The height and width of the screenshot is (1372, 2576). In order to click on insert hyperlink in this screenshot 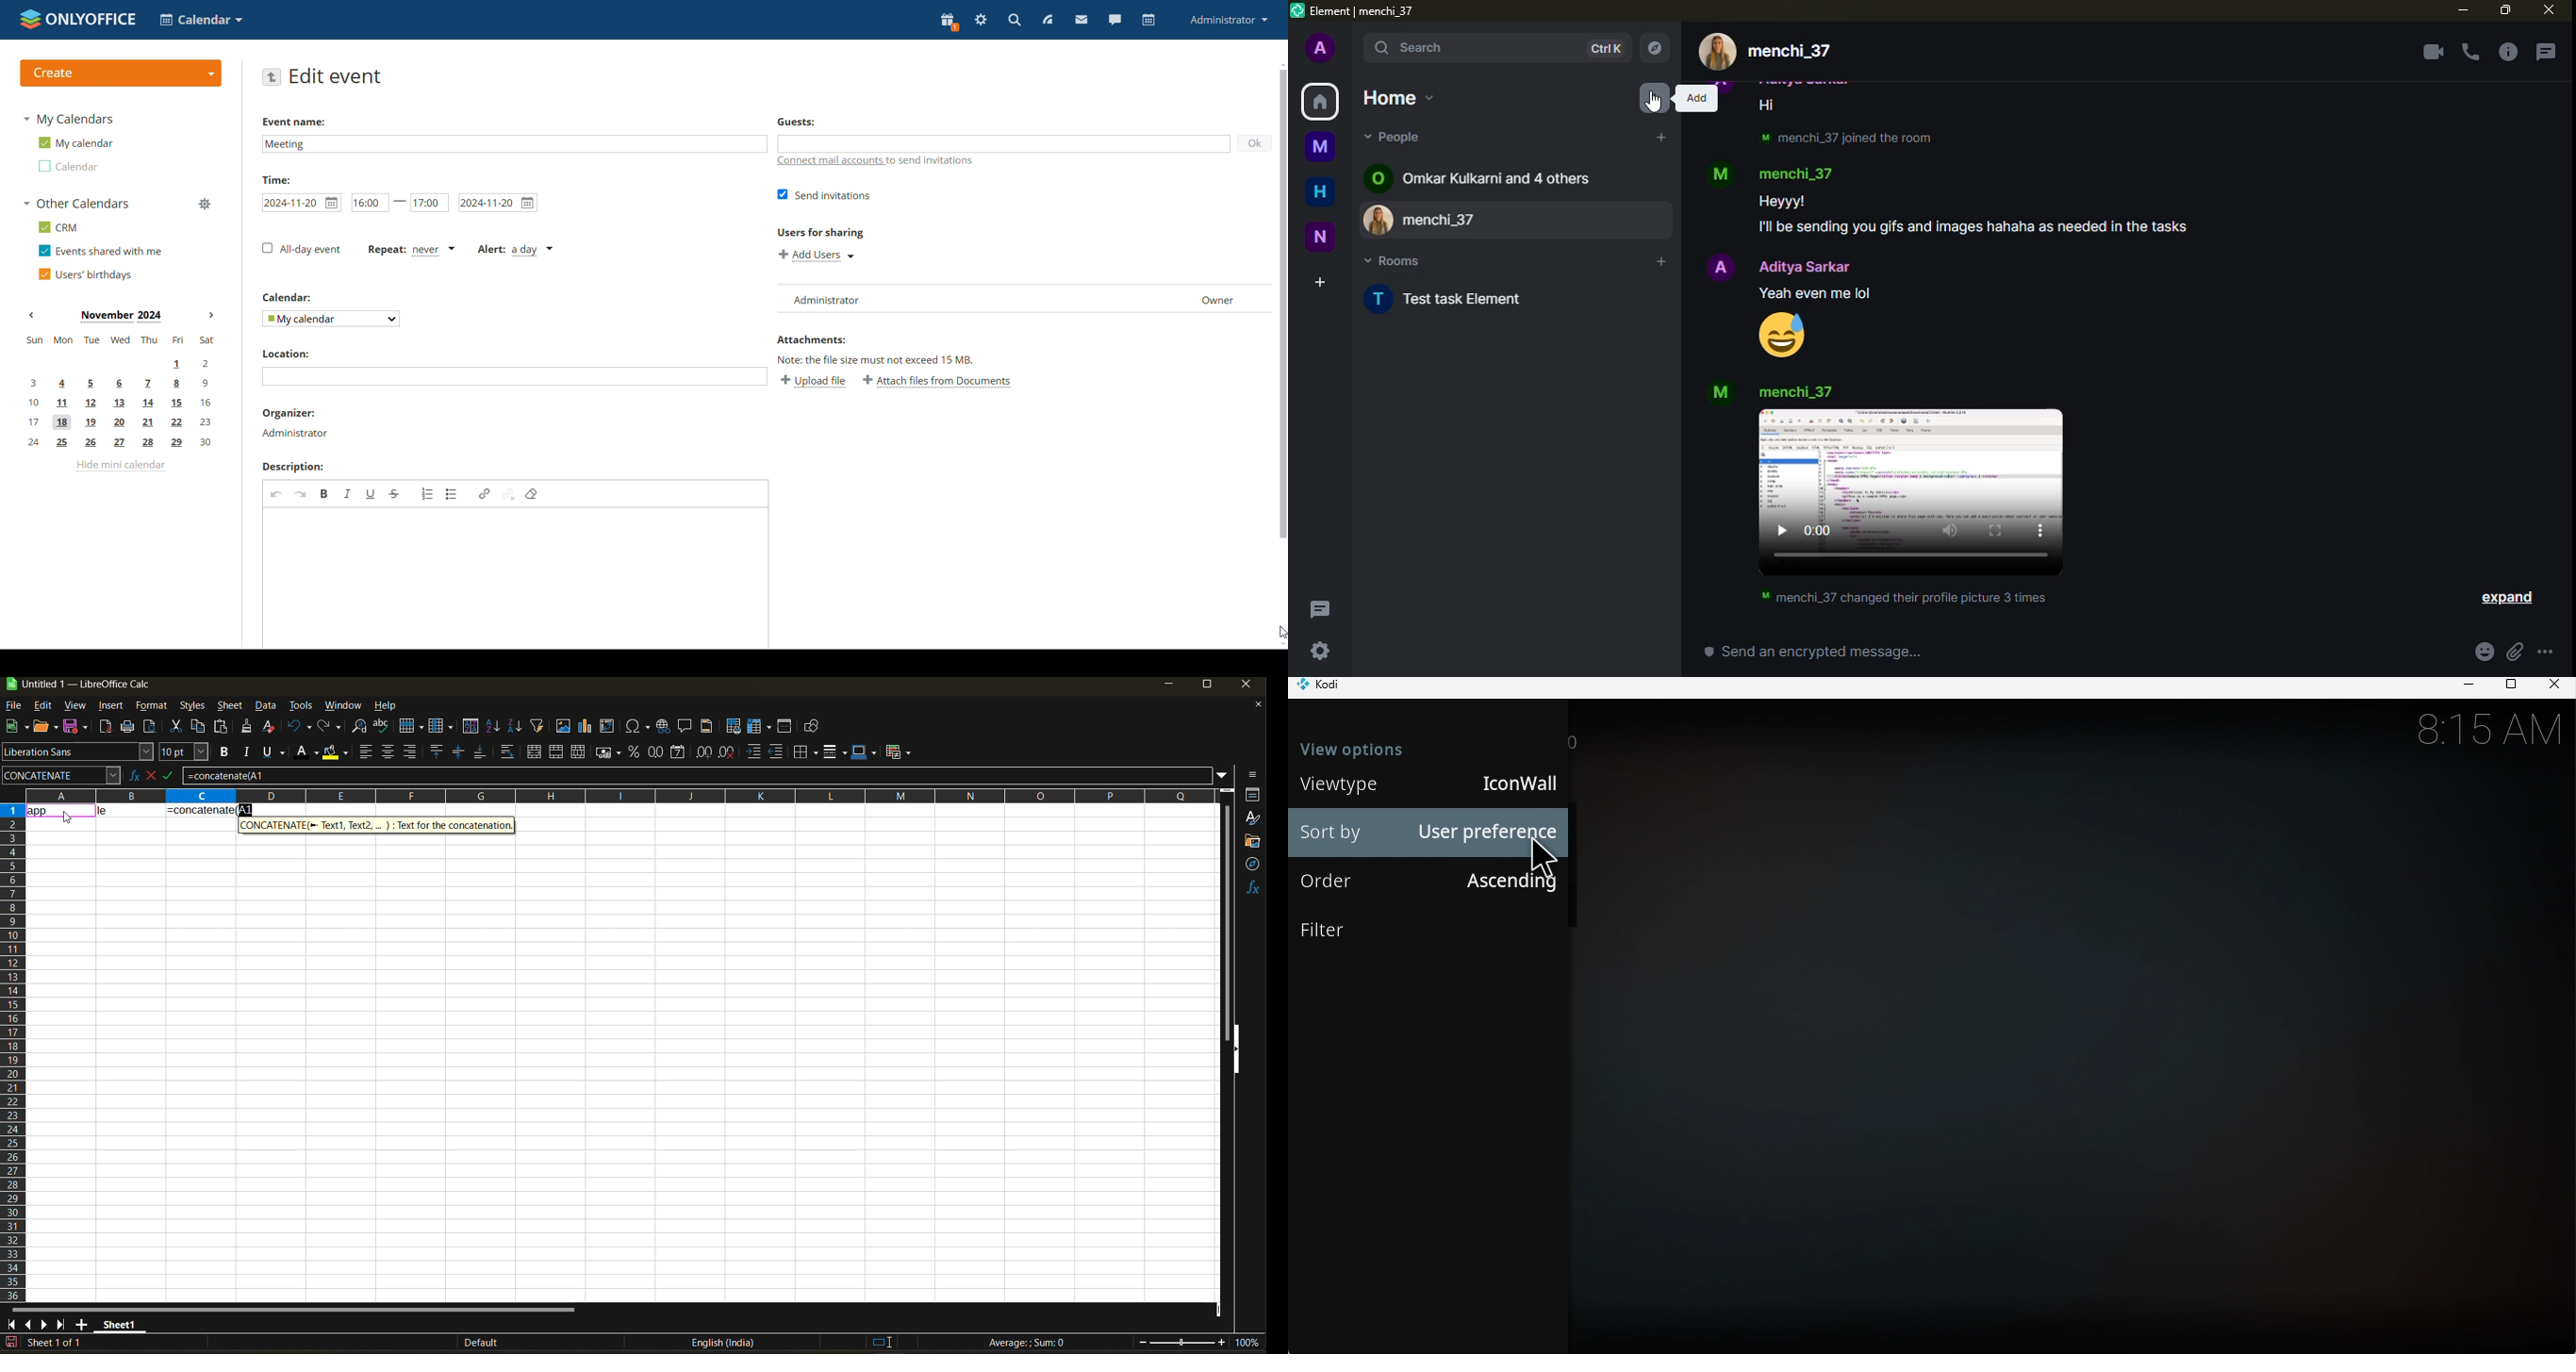, I will do `click(665, 726)`.